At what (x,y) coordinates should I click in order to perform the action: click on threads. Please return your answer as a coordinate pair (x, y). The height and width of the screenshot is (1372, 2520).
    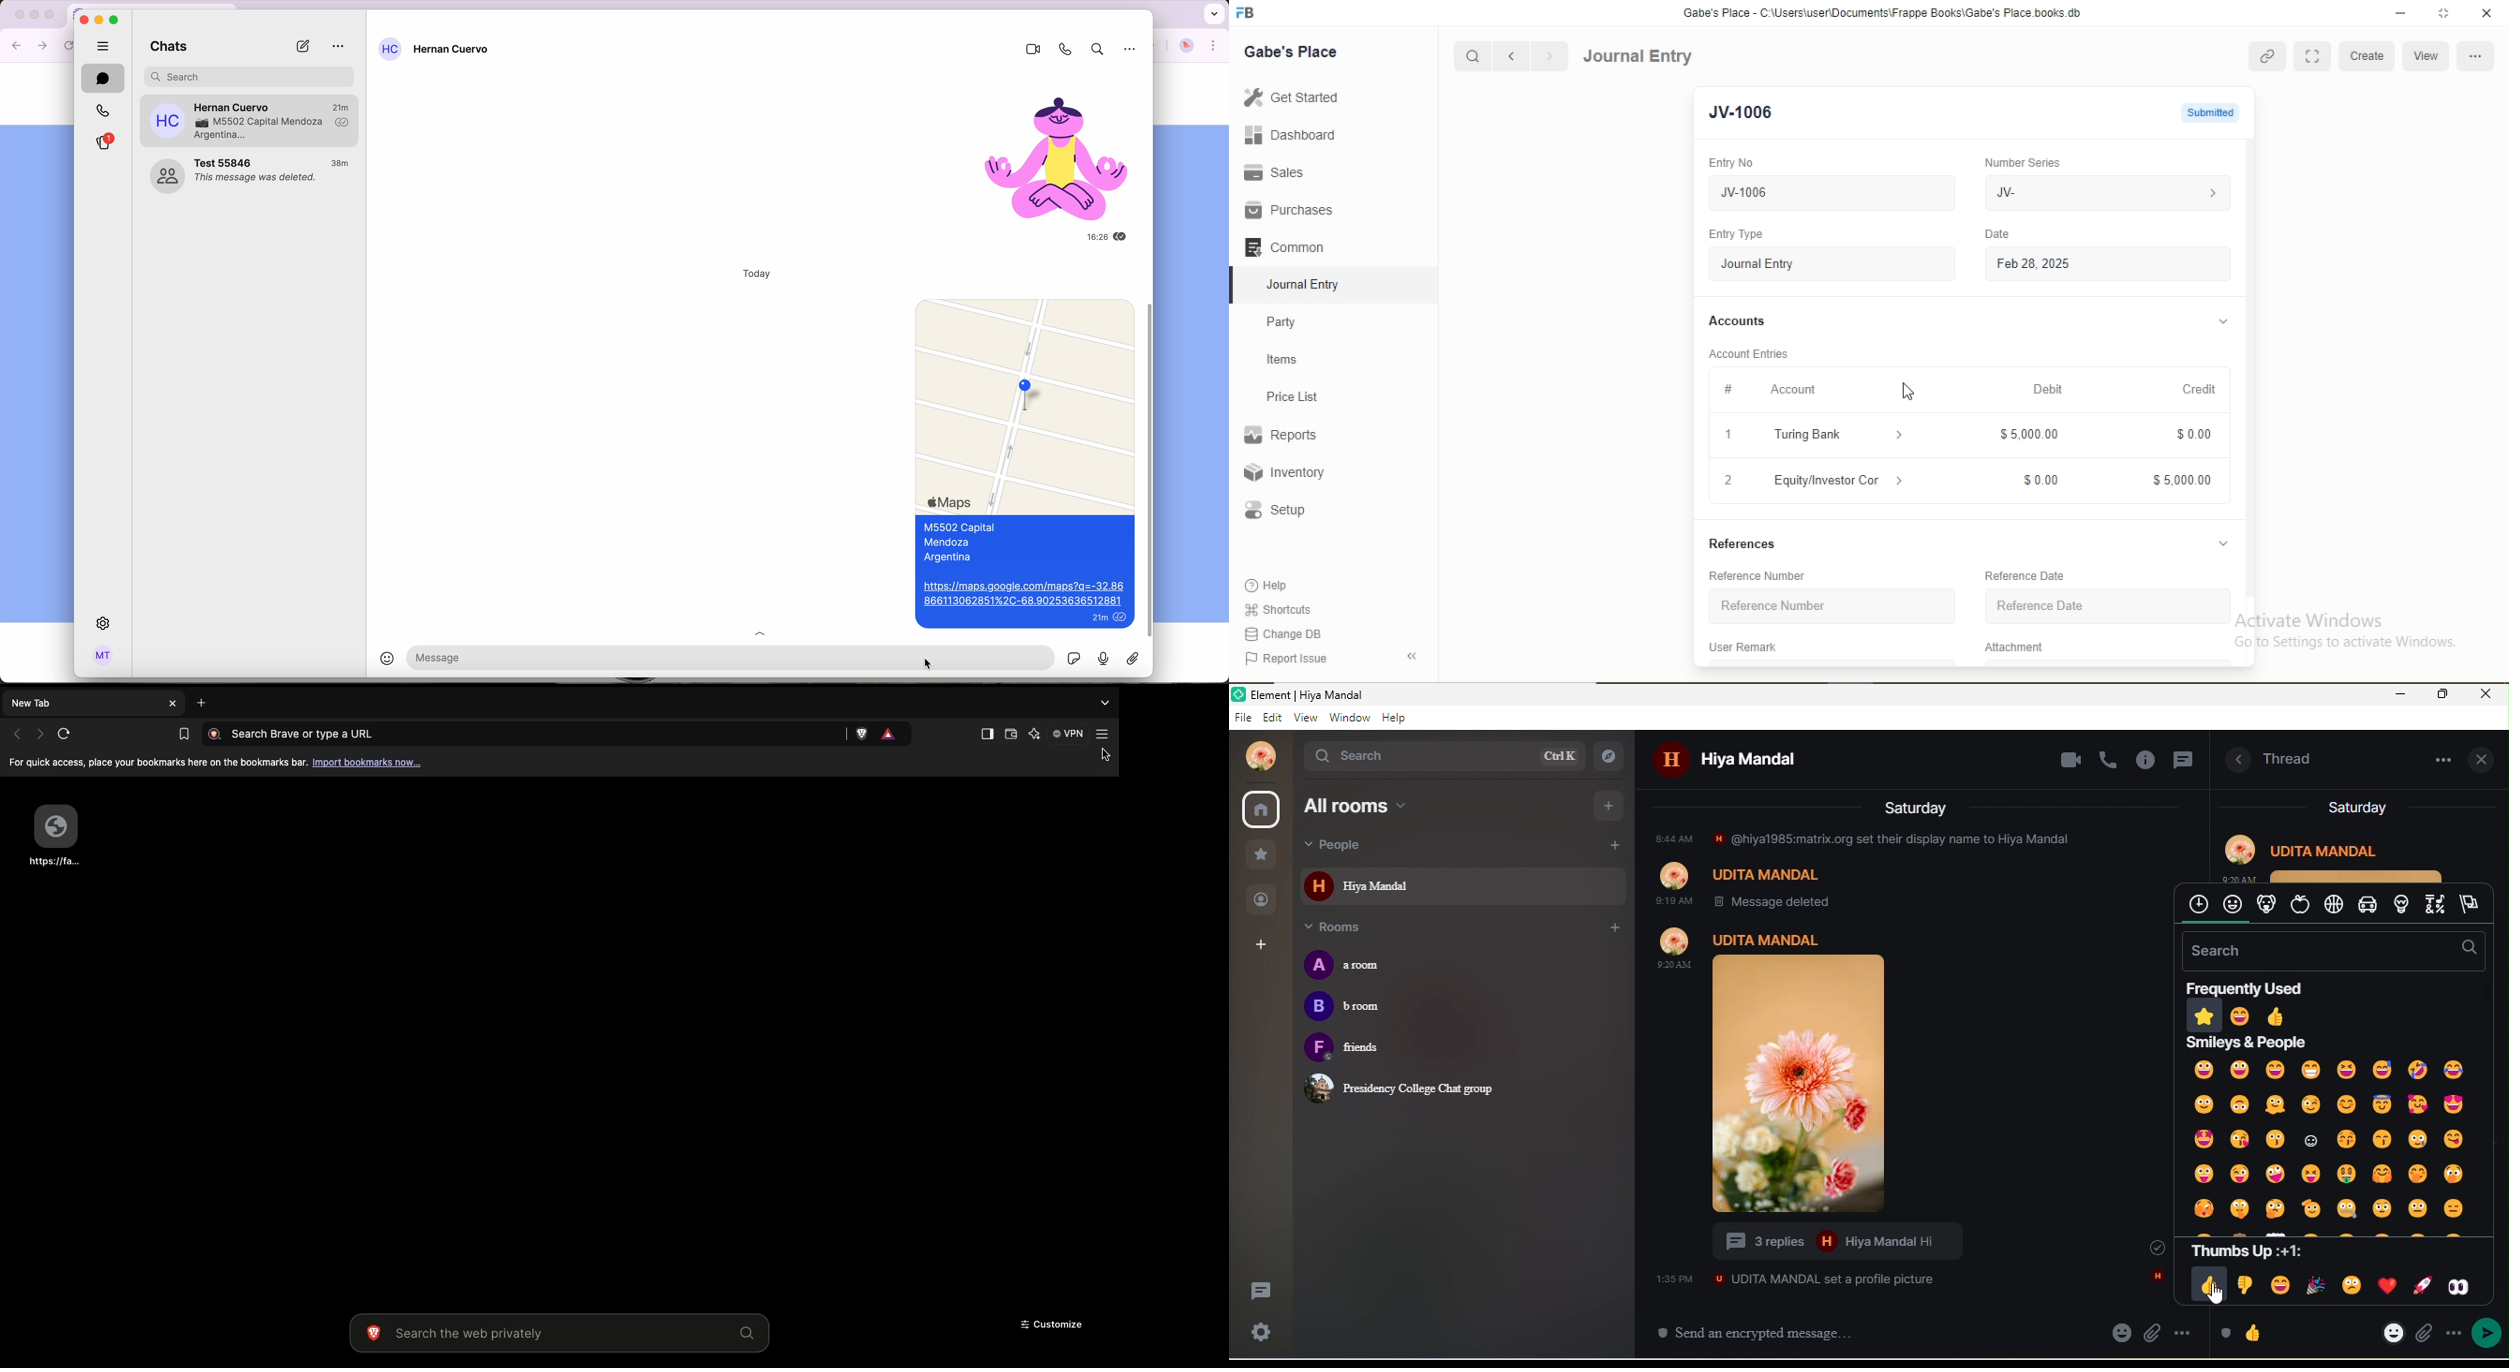
    Looking at the image, I should click on (1259, 1294).